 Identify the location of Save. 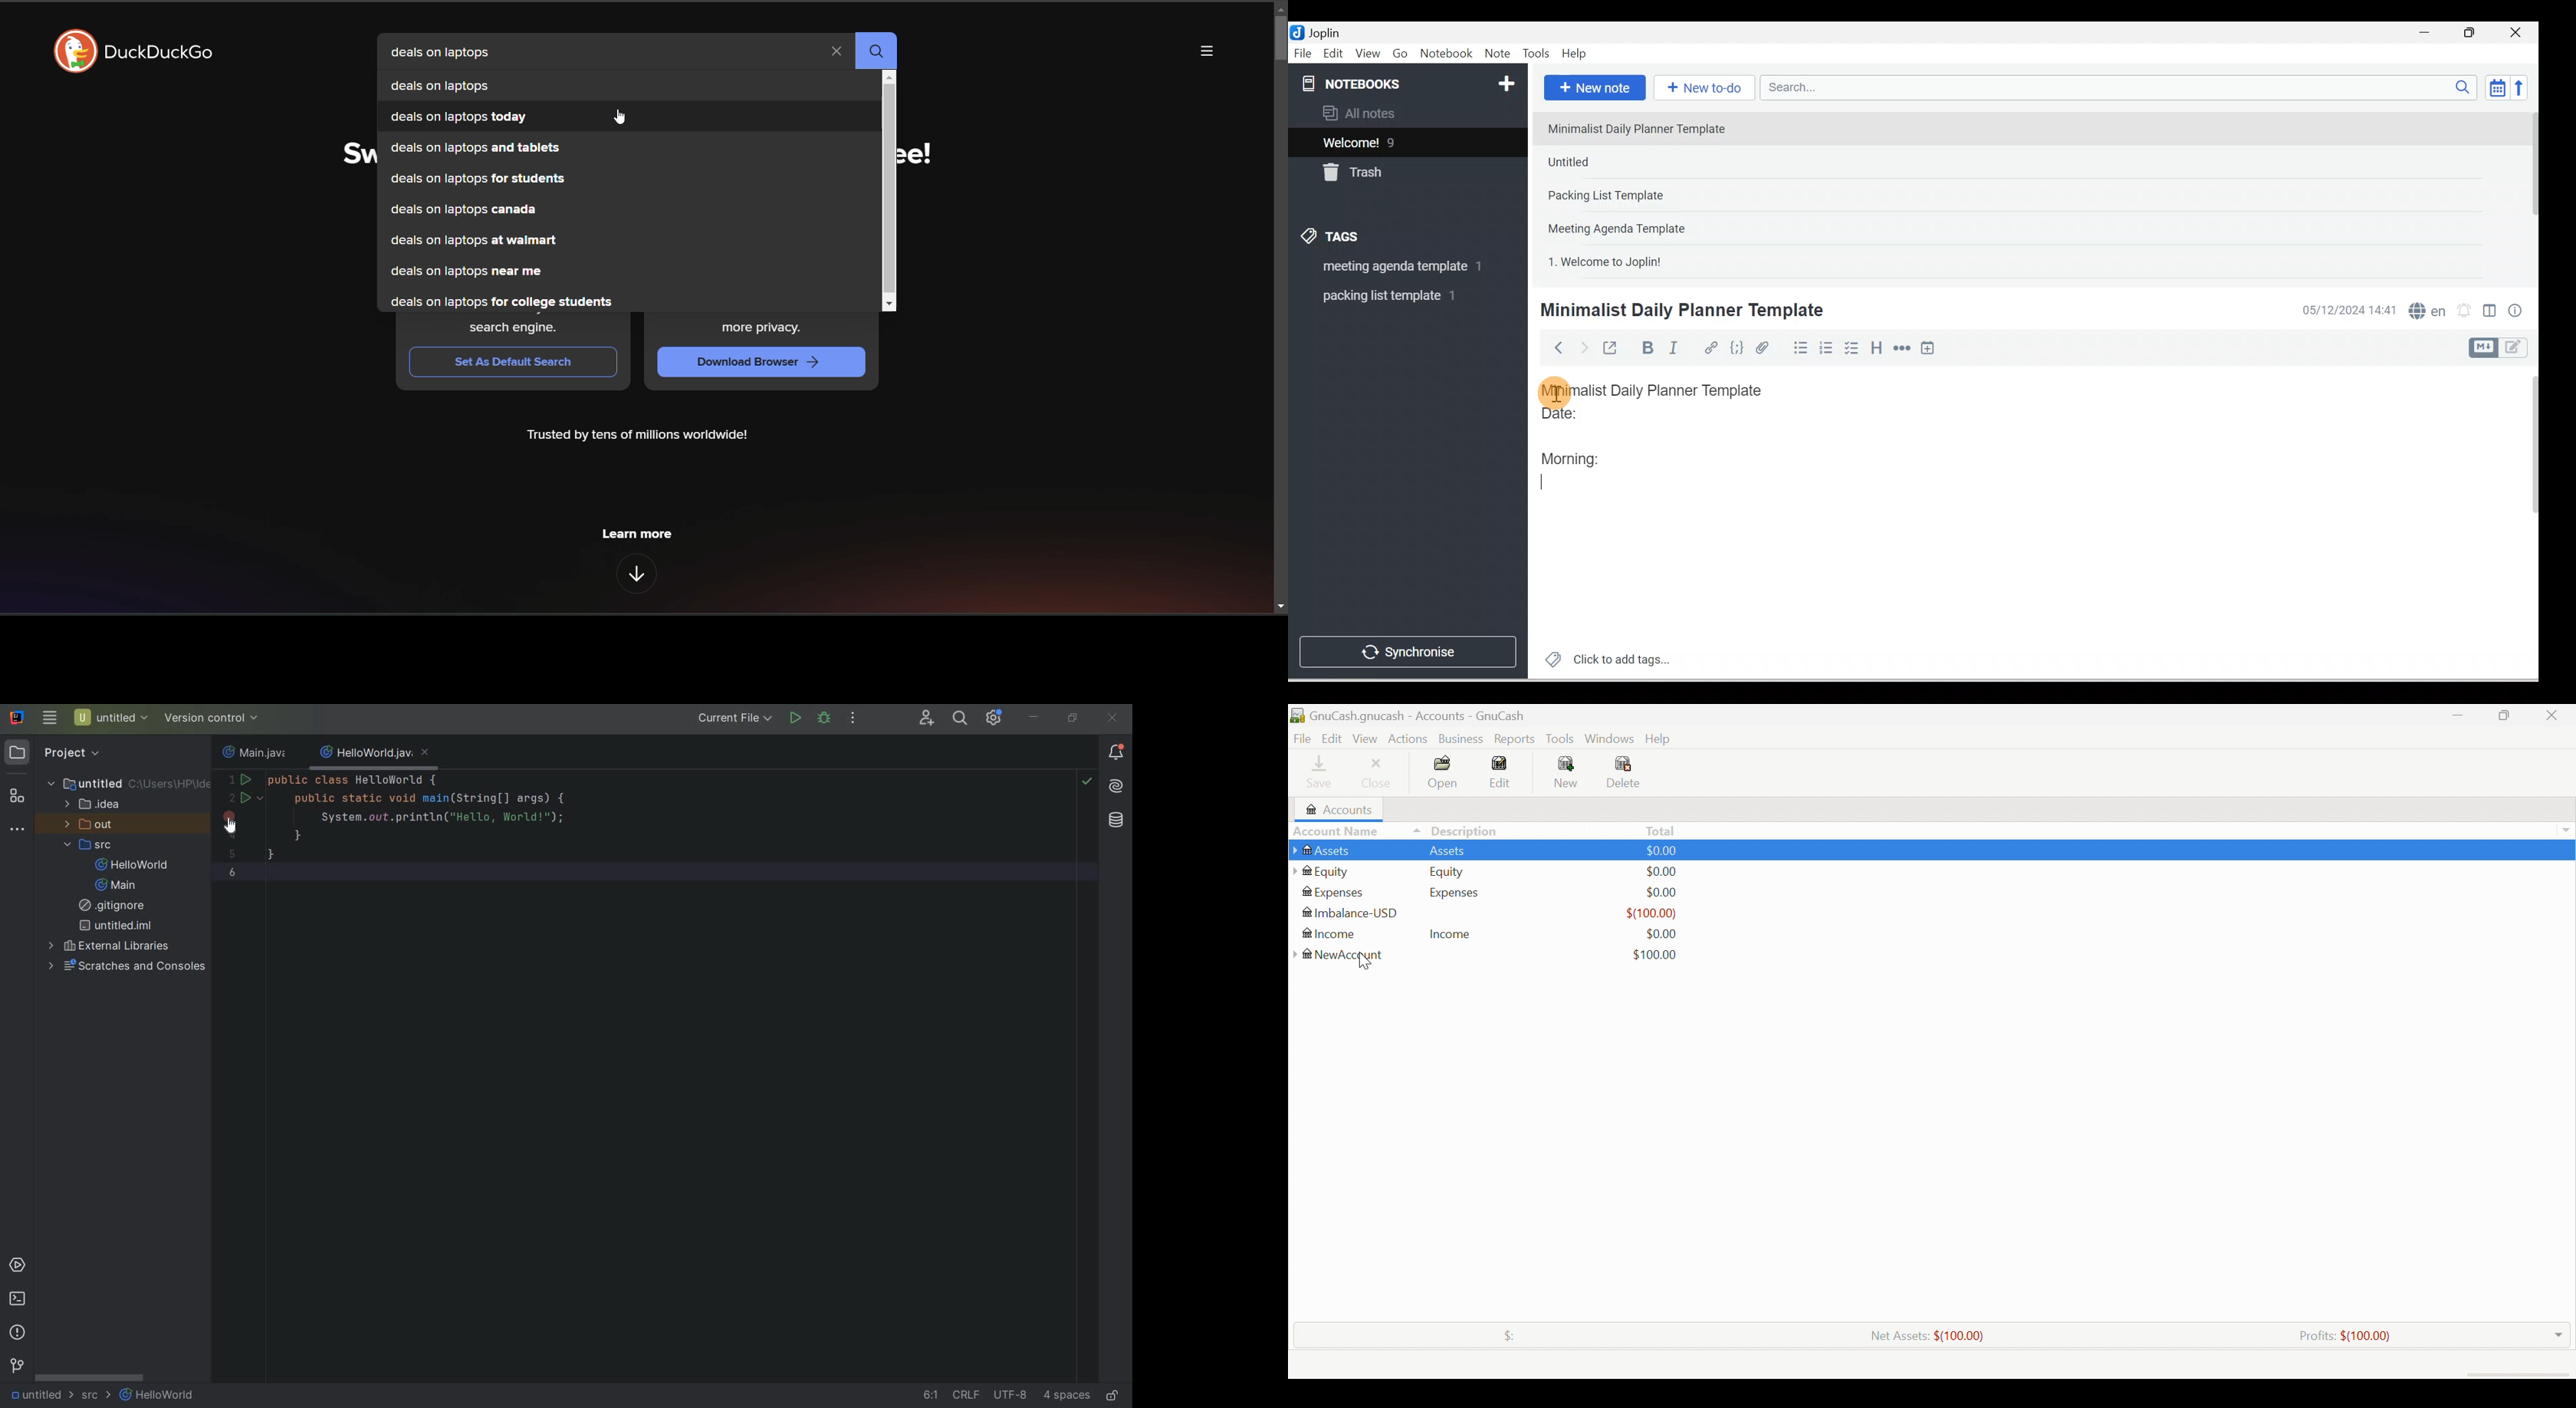
(1318, 772).